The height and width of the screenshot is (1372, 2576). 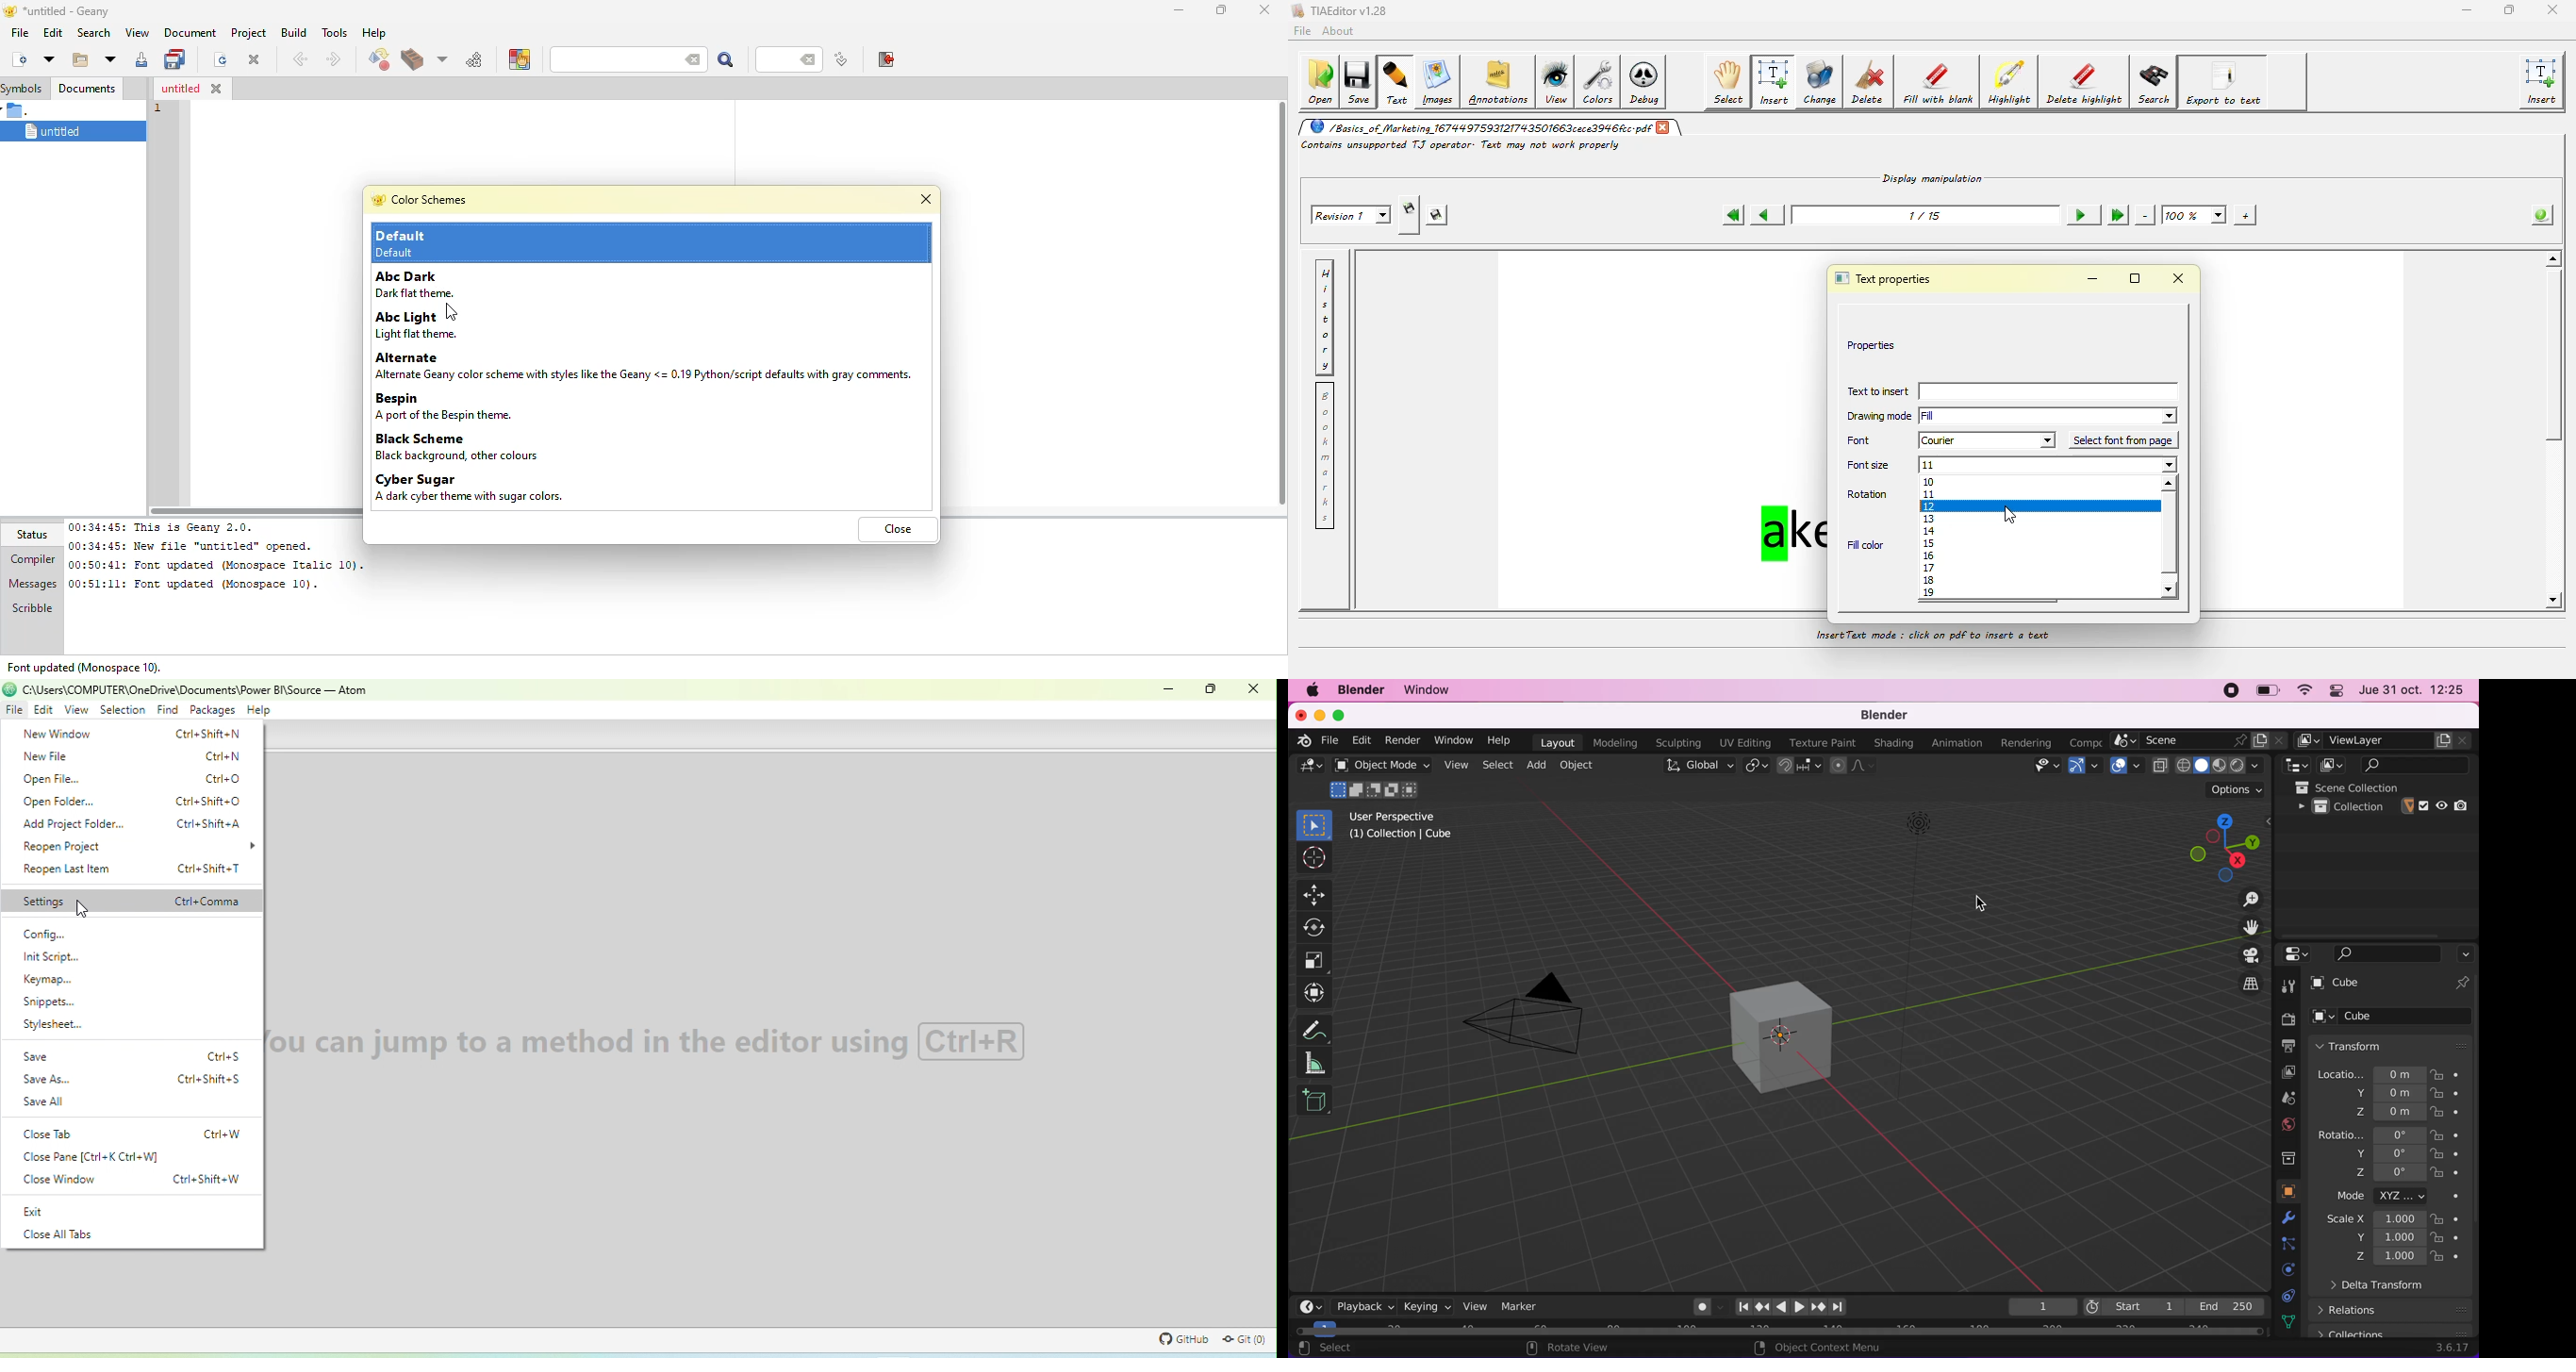 What do you see at coordinates (2386, 1174) in the screenshot?
I see `z 0` at bounding box center [2386, 1174].